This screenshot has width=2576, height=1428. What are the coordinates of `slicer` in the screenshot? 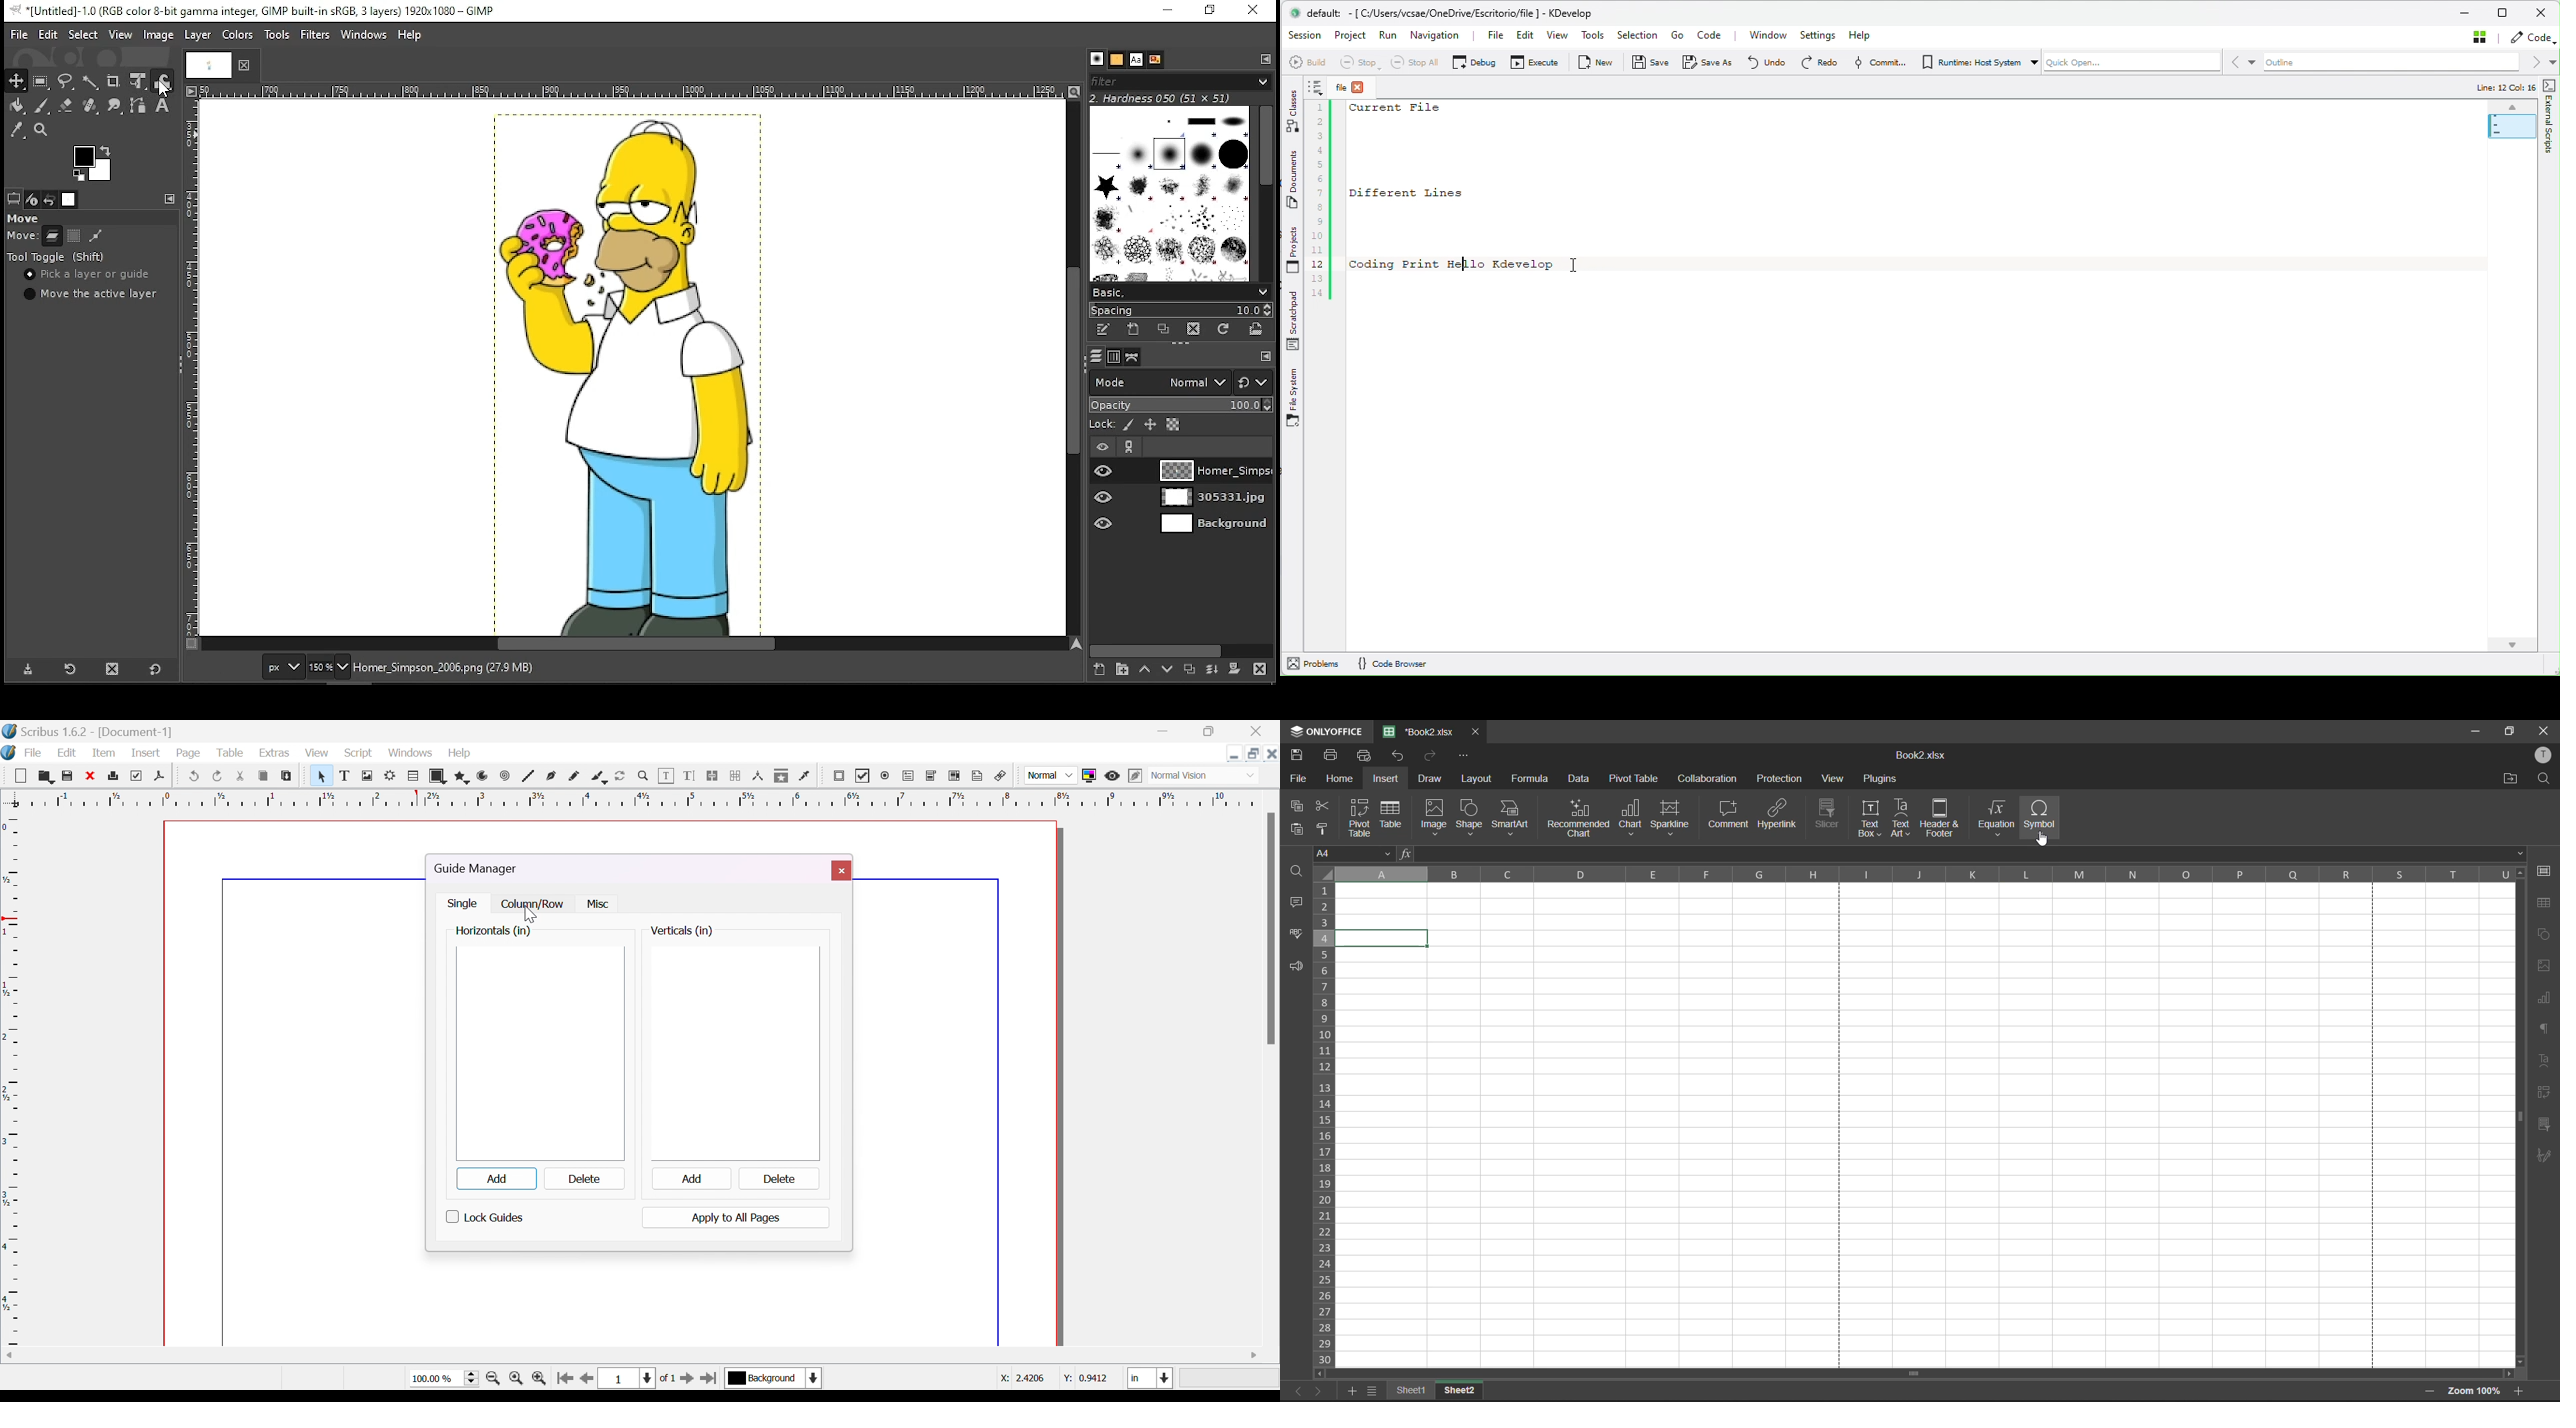 It's located at (2542, 1124).